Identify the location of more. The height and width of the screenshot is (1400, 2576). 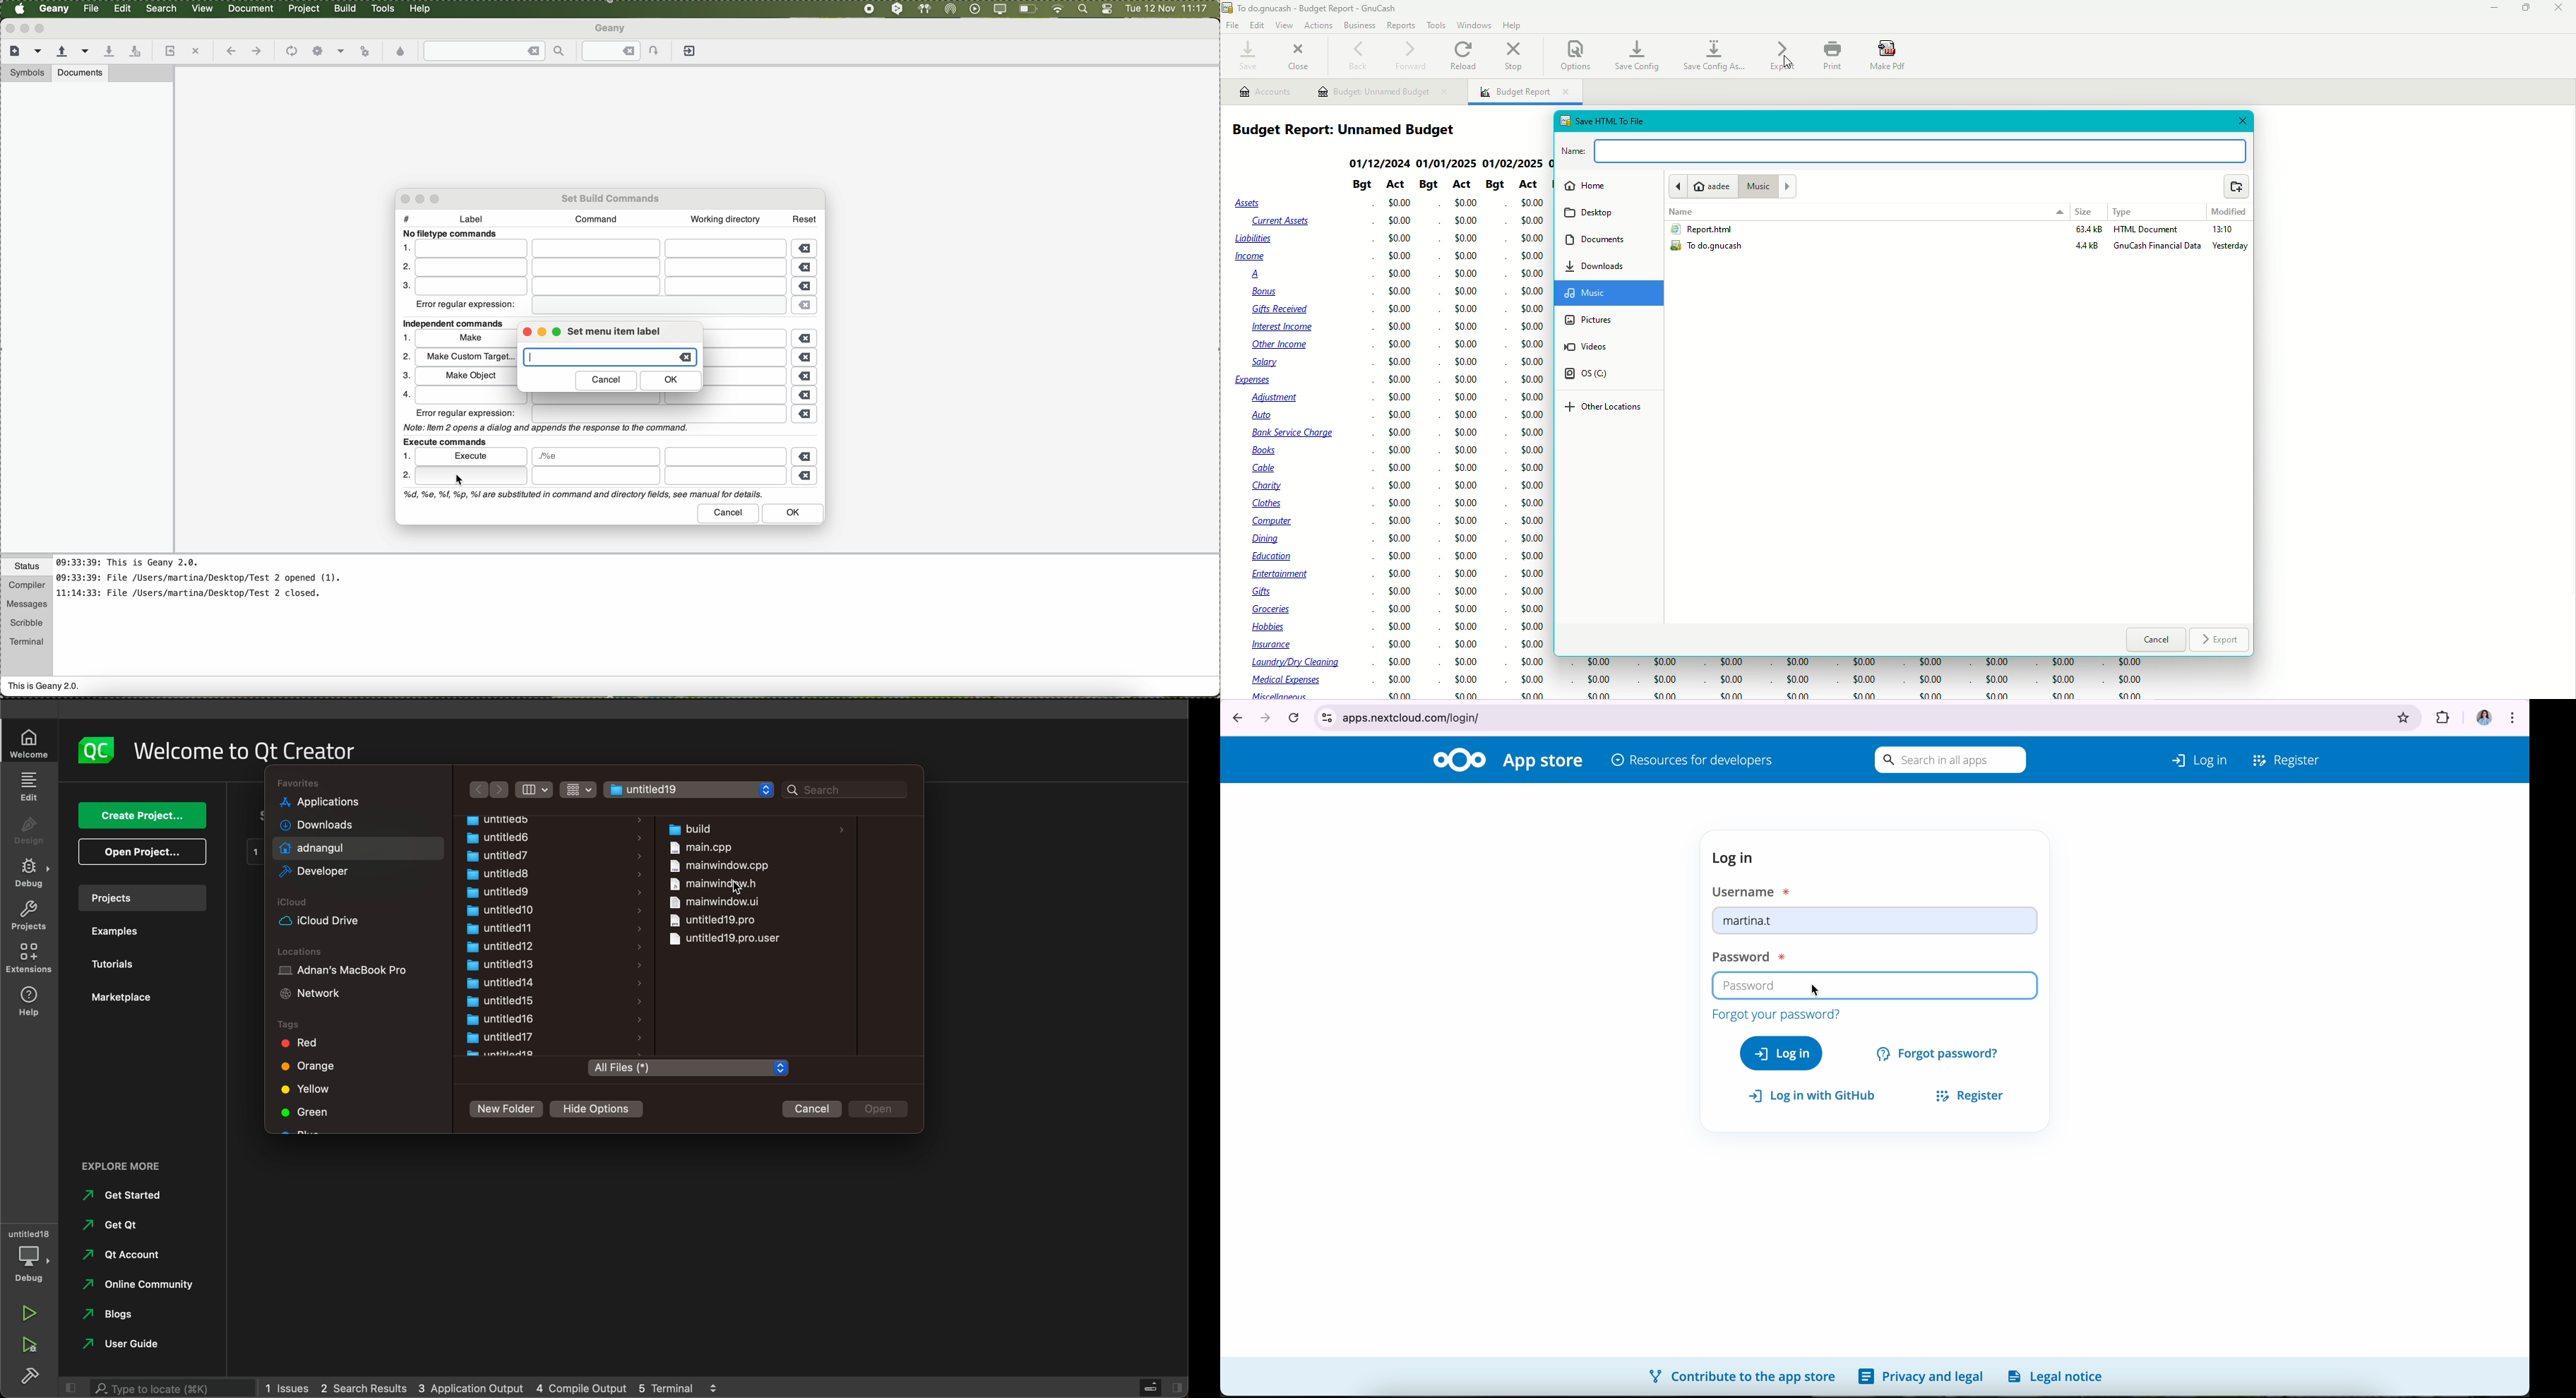
(2515, 715).